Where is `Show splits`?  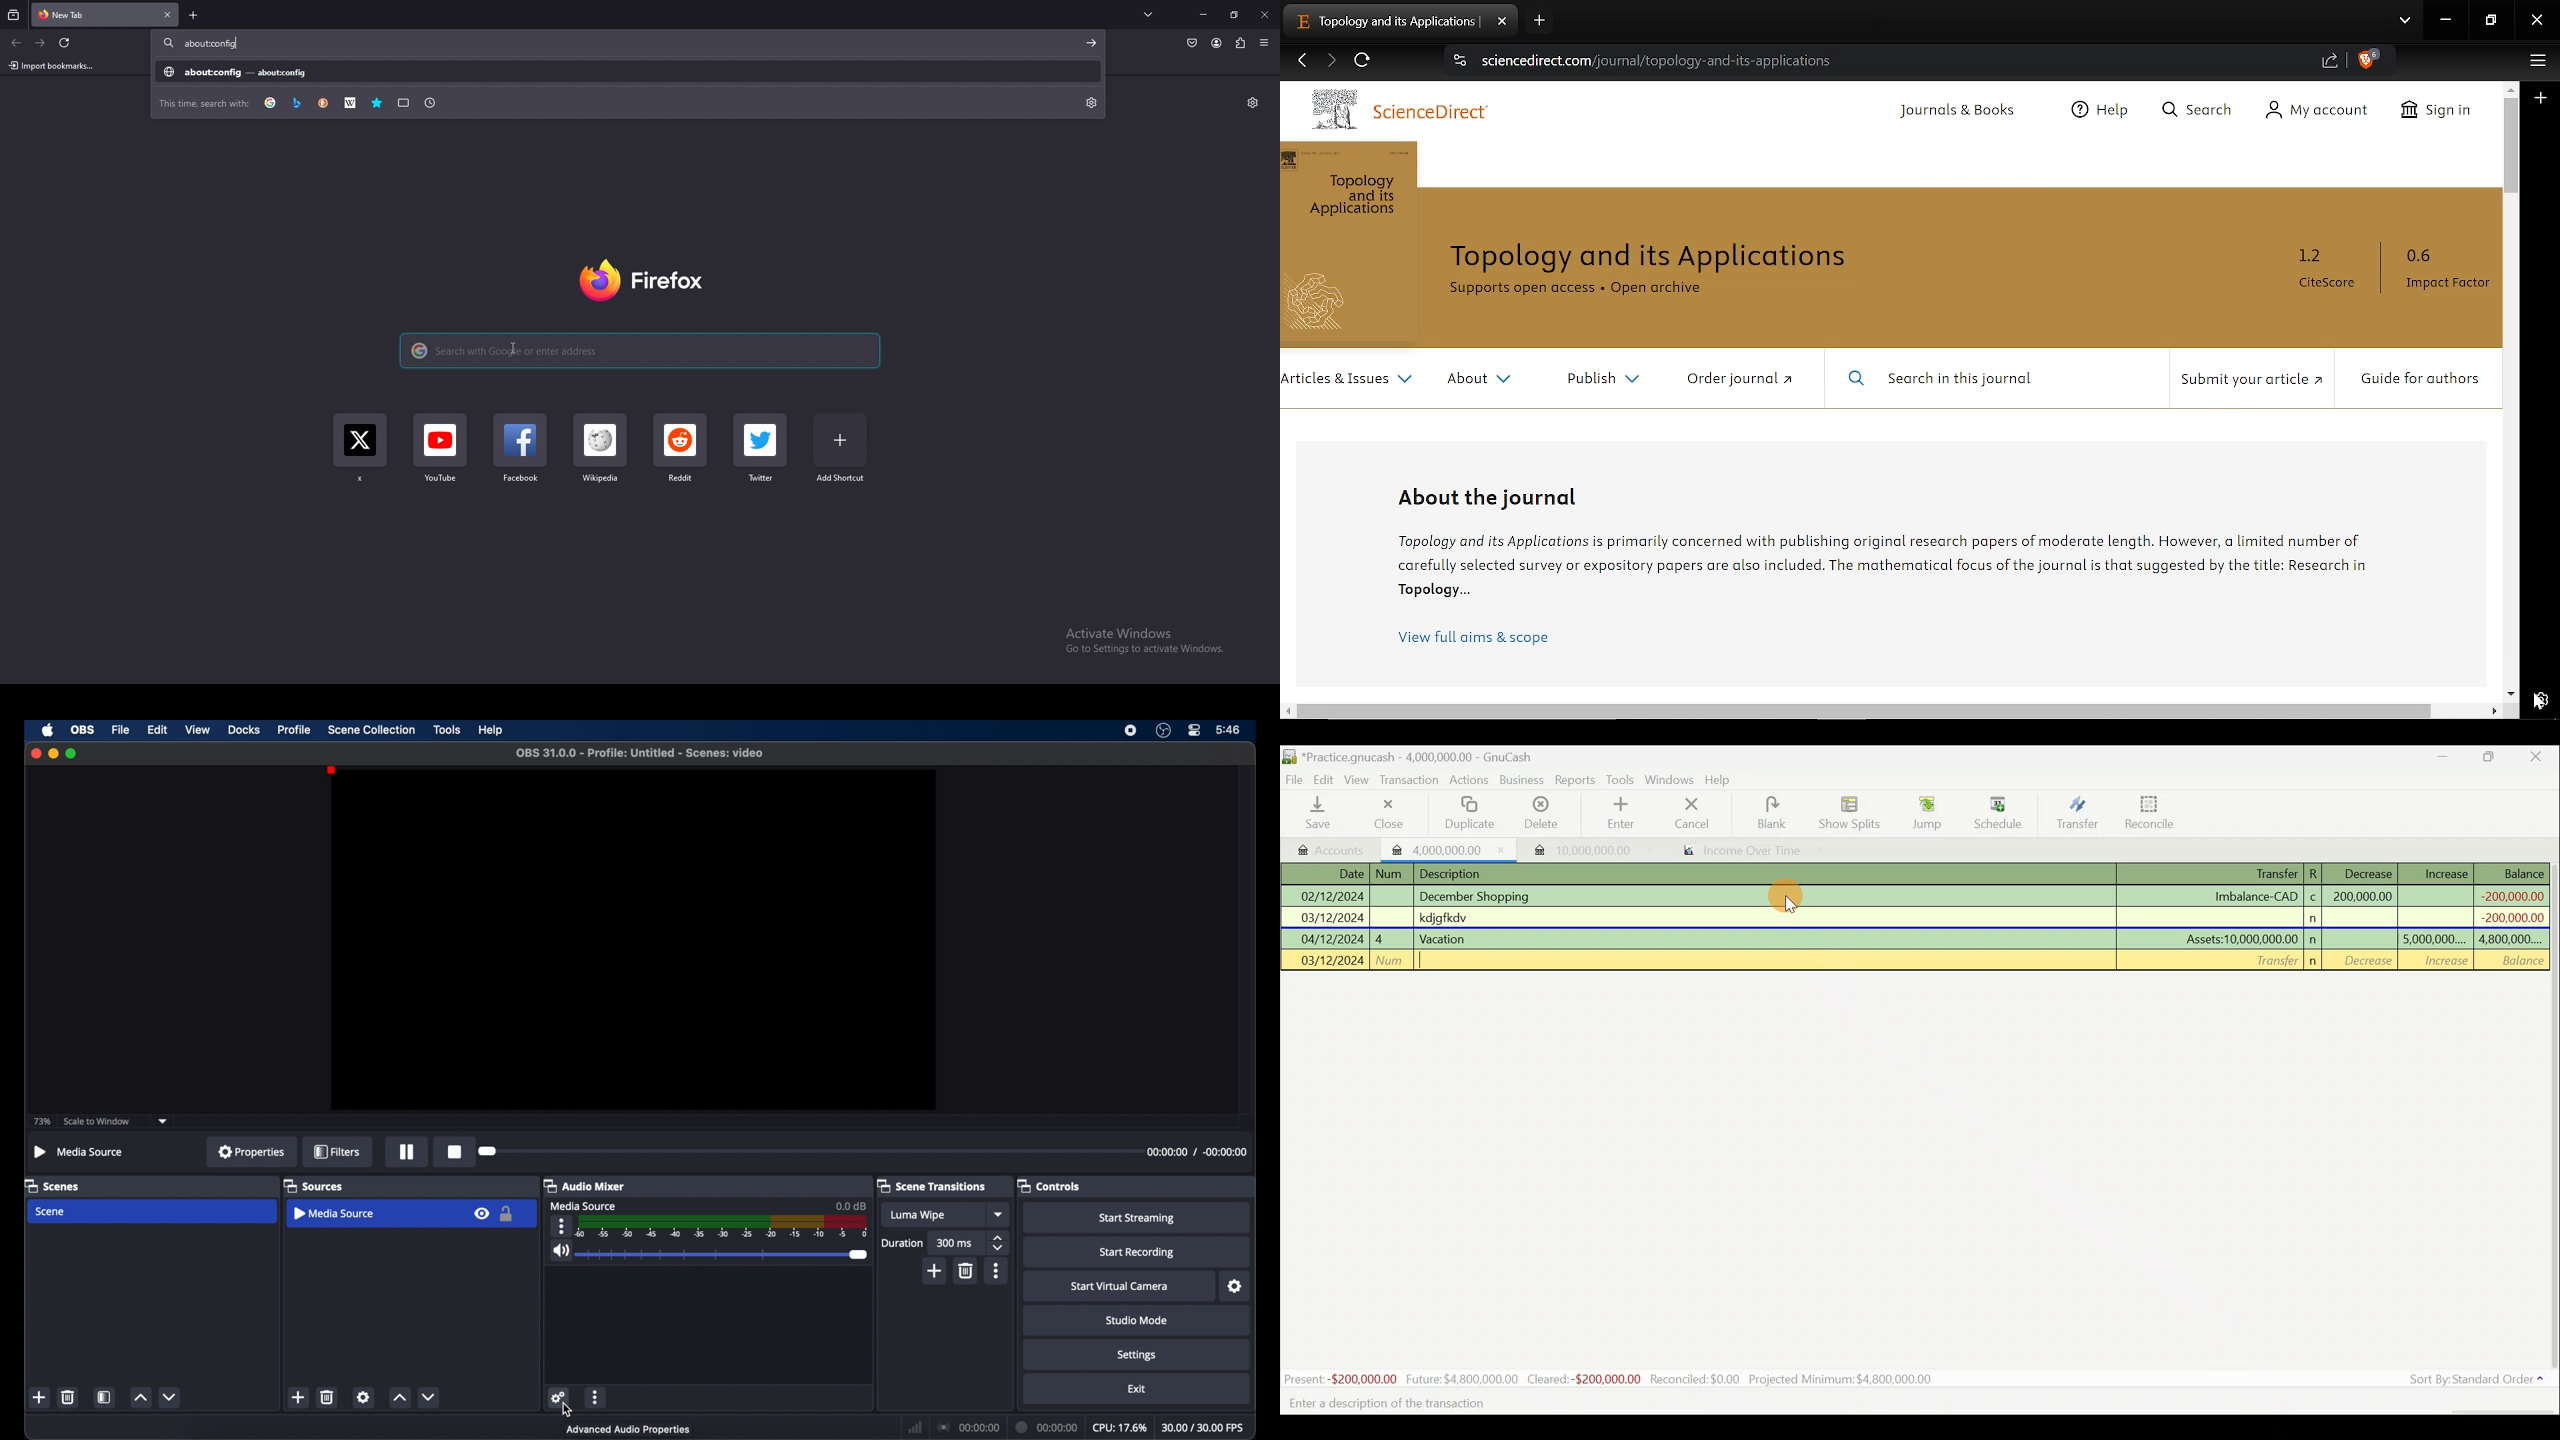 Show splits is located at coordinates (1853, 812).